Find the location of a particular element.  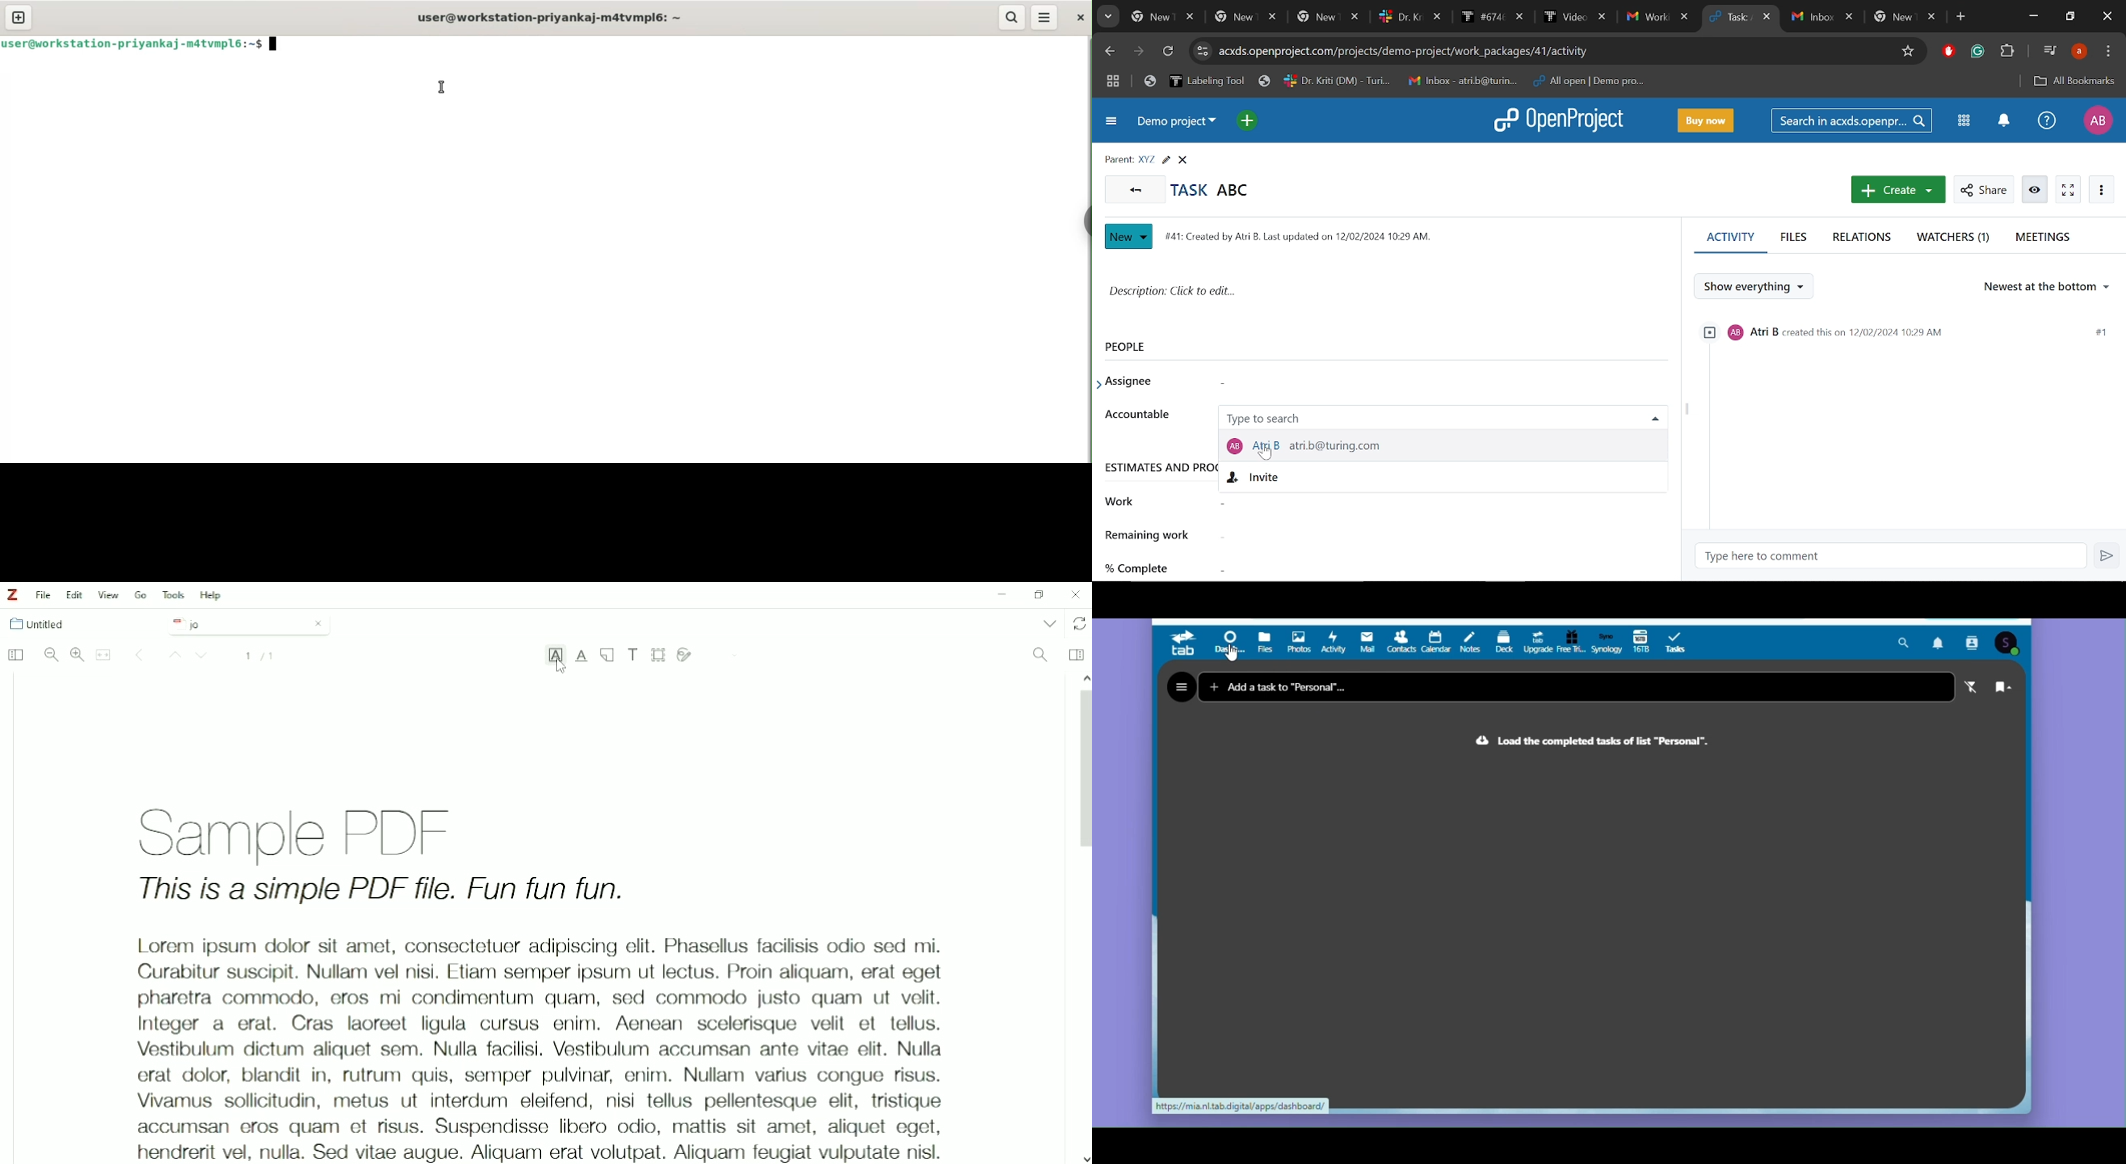

Retrieval is located at coordinates (1572, 643).